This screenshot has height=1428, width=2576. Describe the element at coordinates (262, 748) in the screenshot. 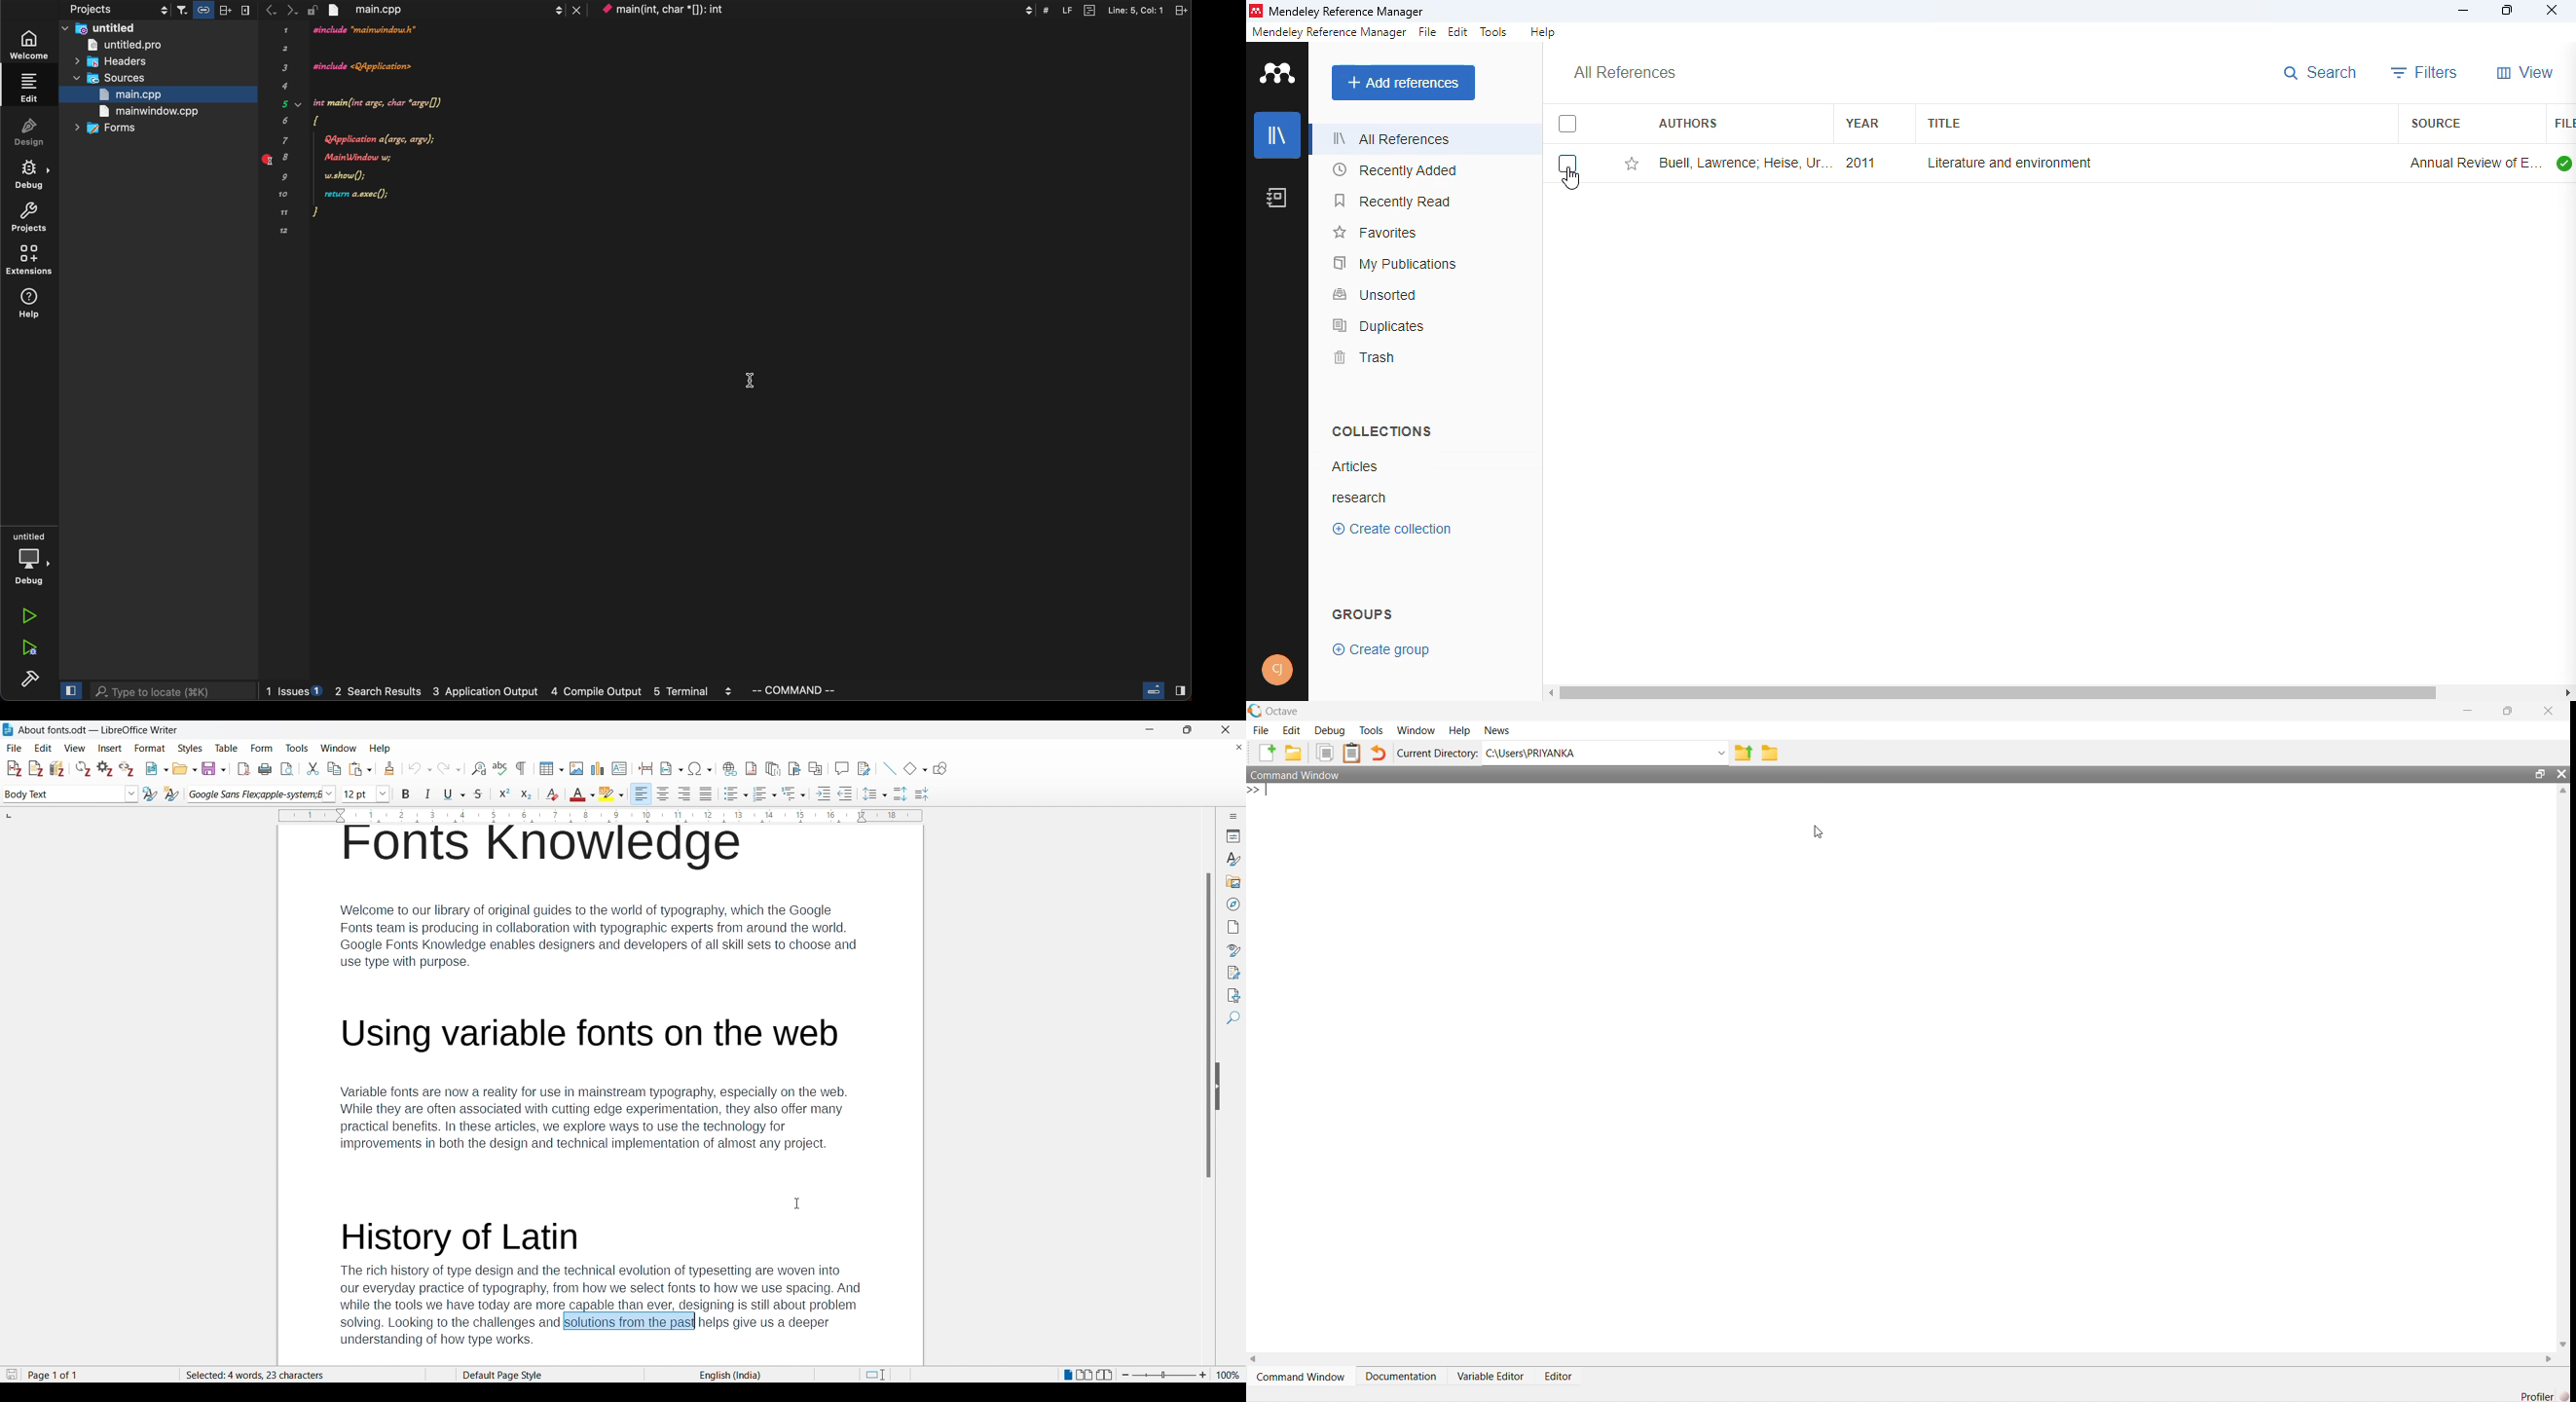

I see `Form menu` at that location.